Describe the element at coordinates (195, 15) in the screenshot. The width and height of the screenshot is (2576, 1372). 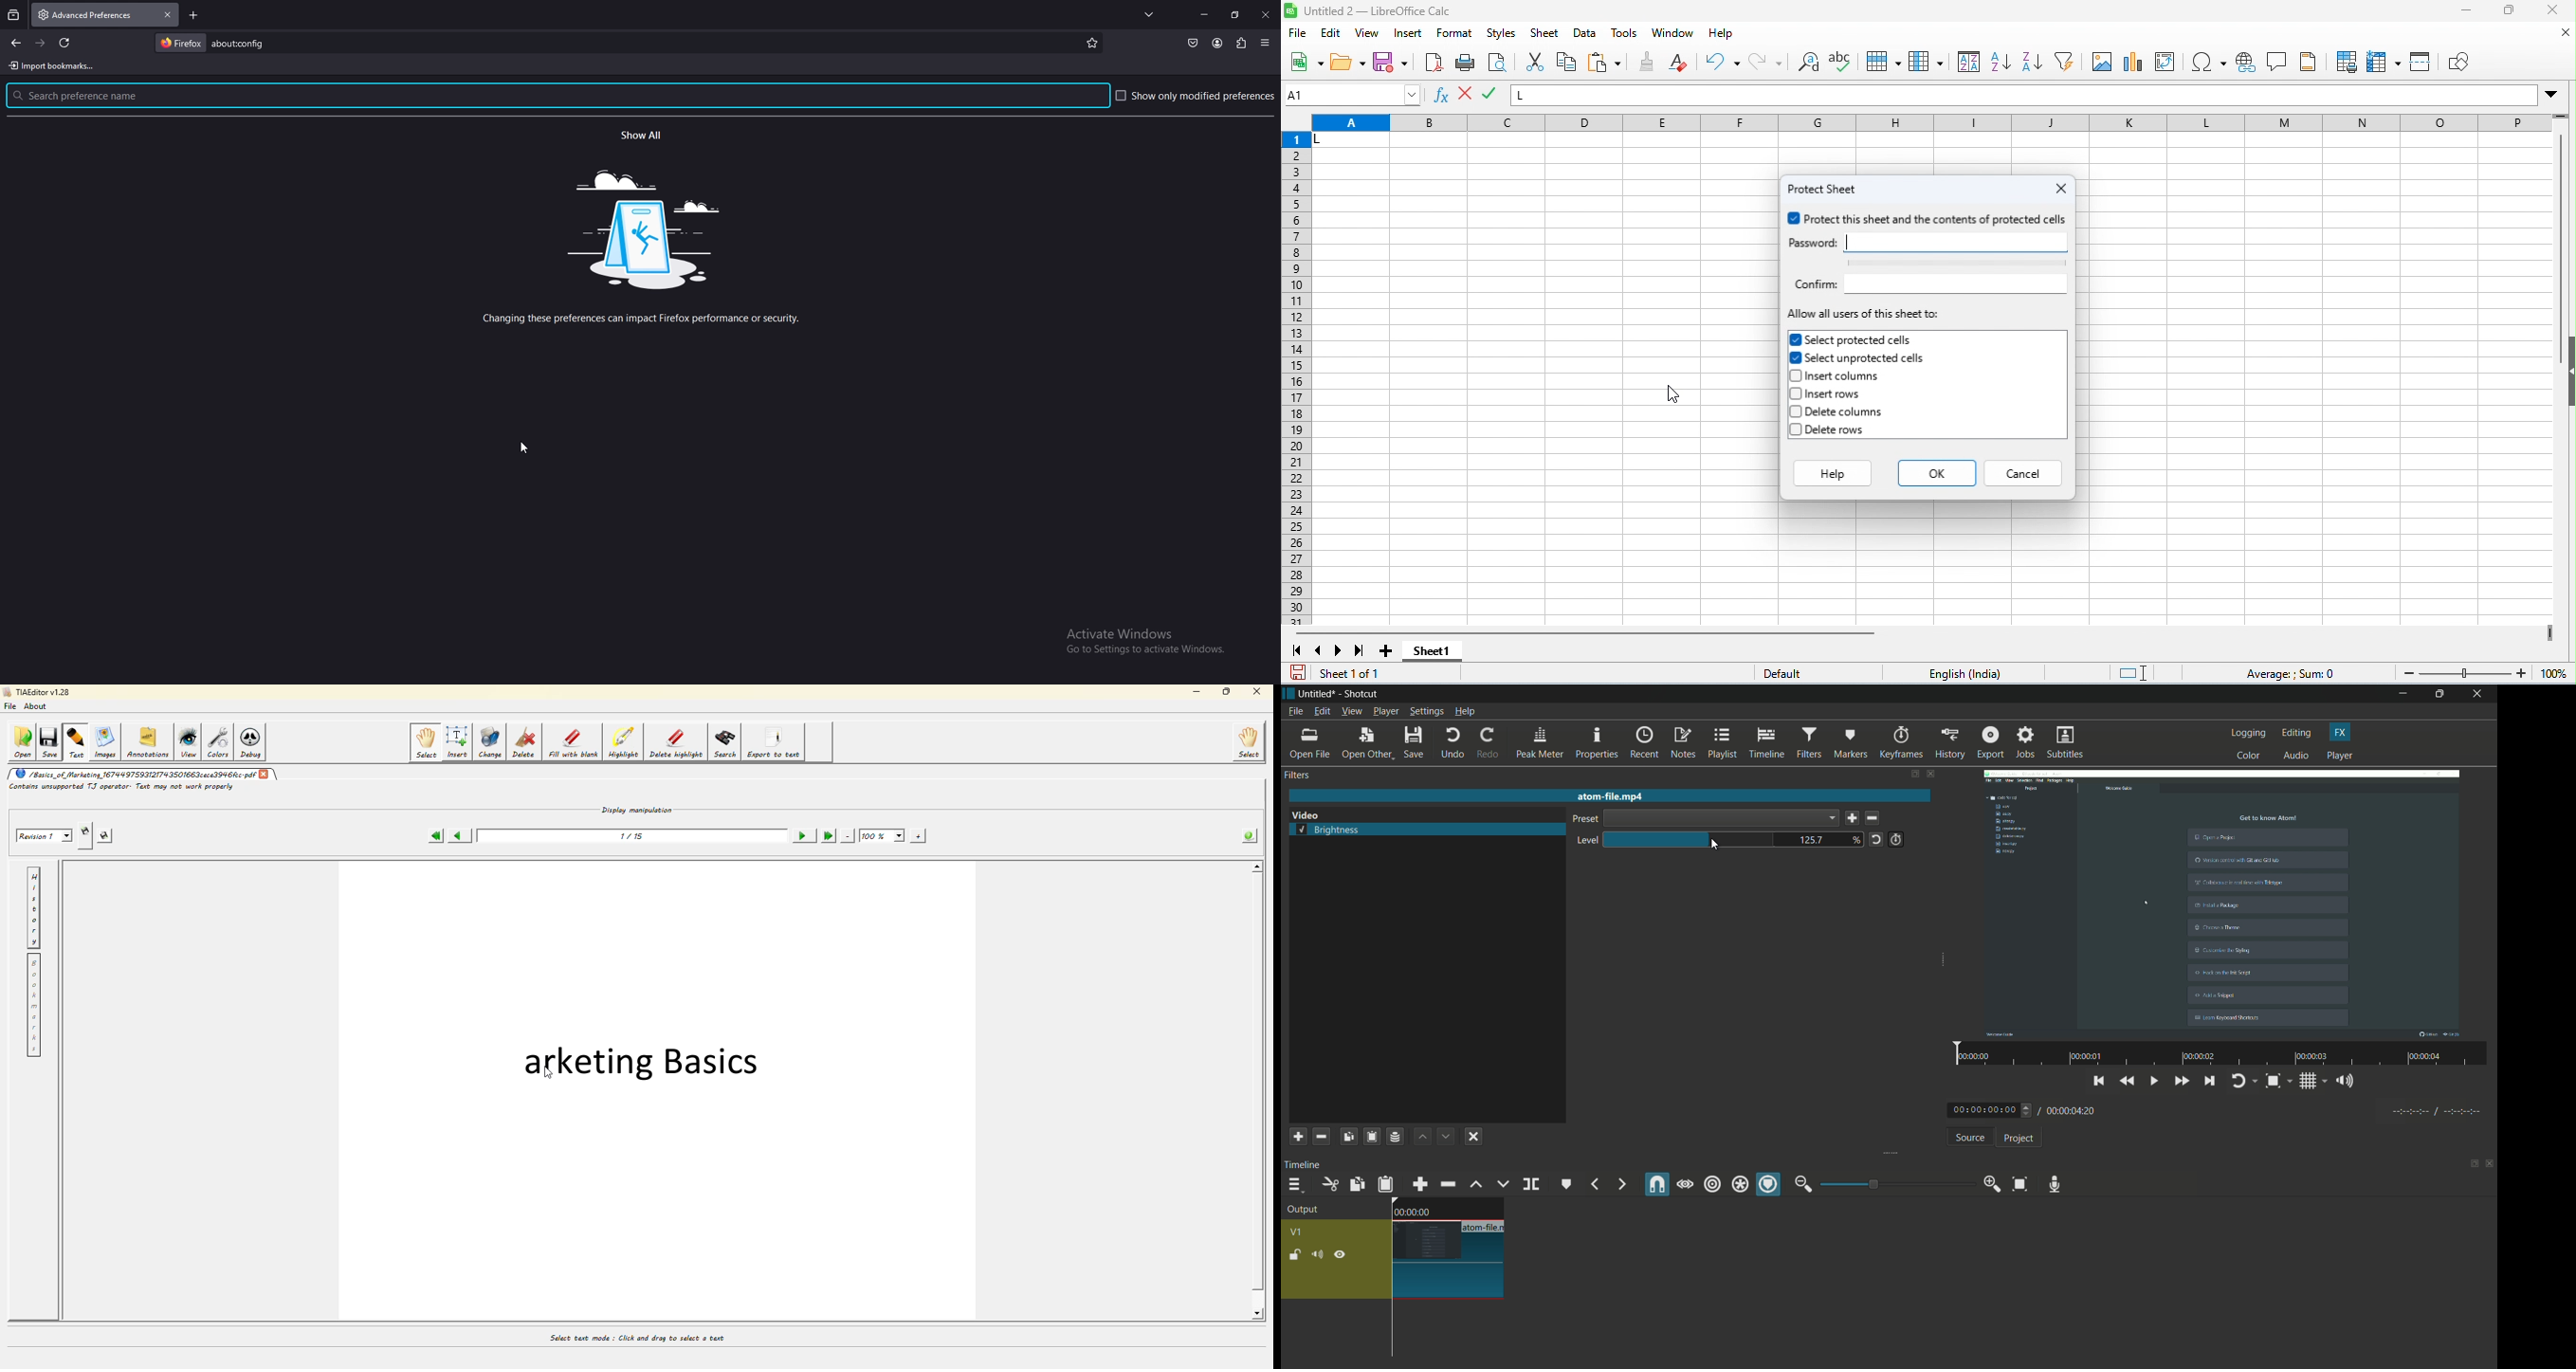
I see `new tab` at that location.